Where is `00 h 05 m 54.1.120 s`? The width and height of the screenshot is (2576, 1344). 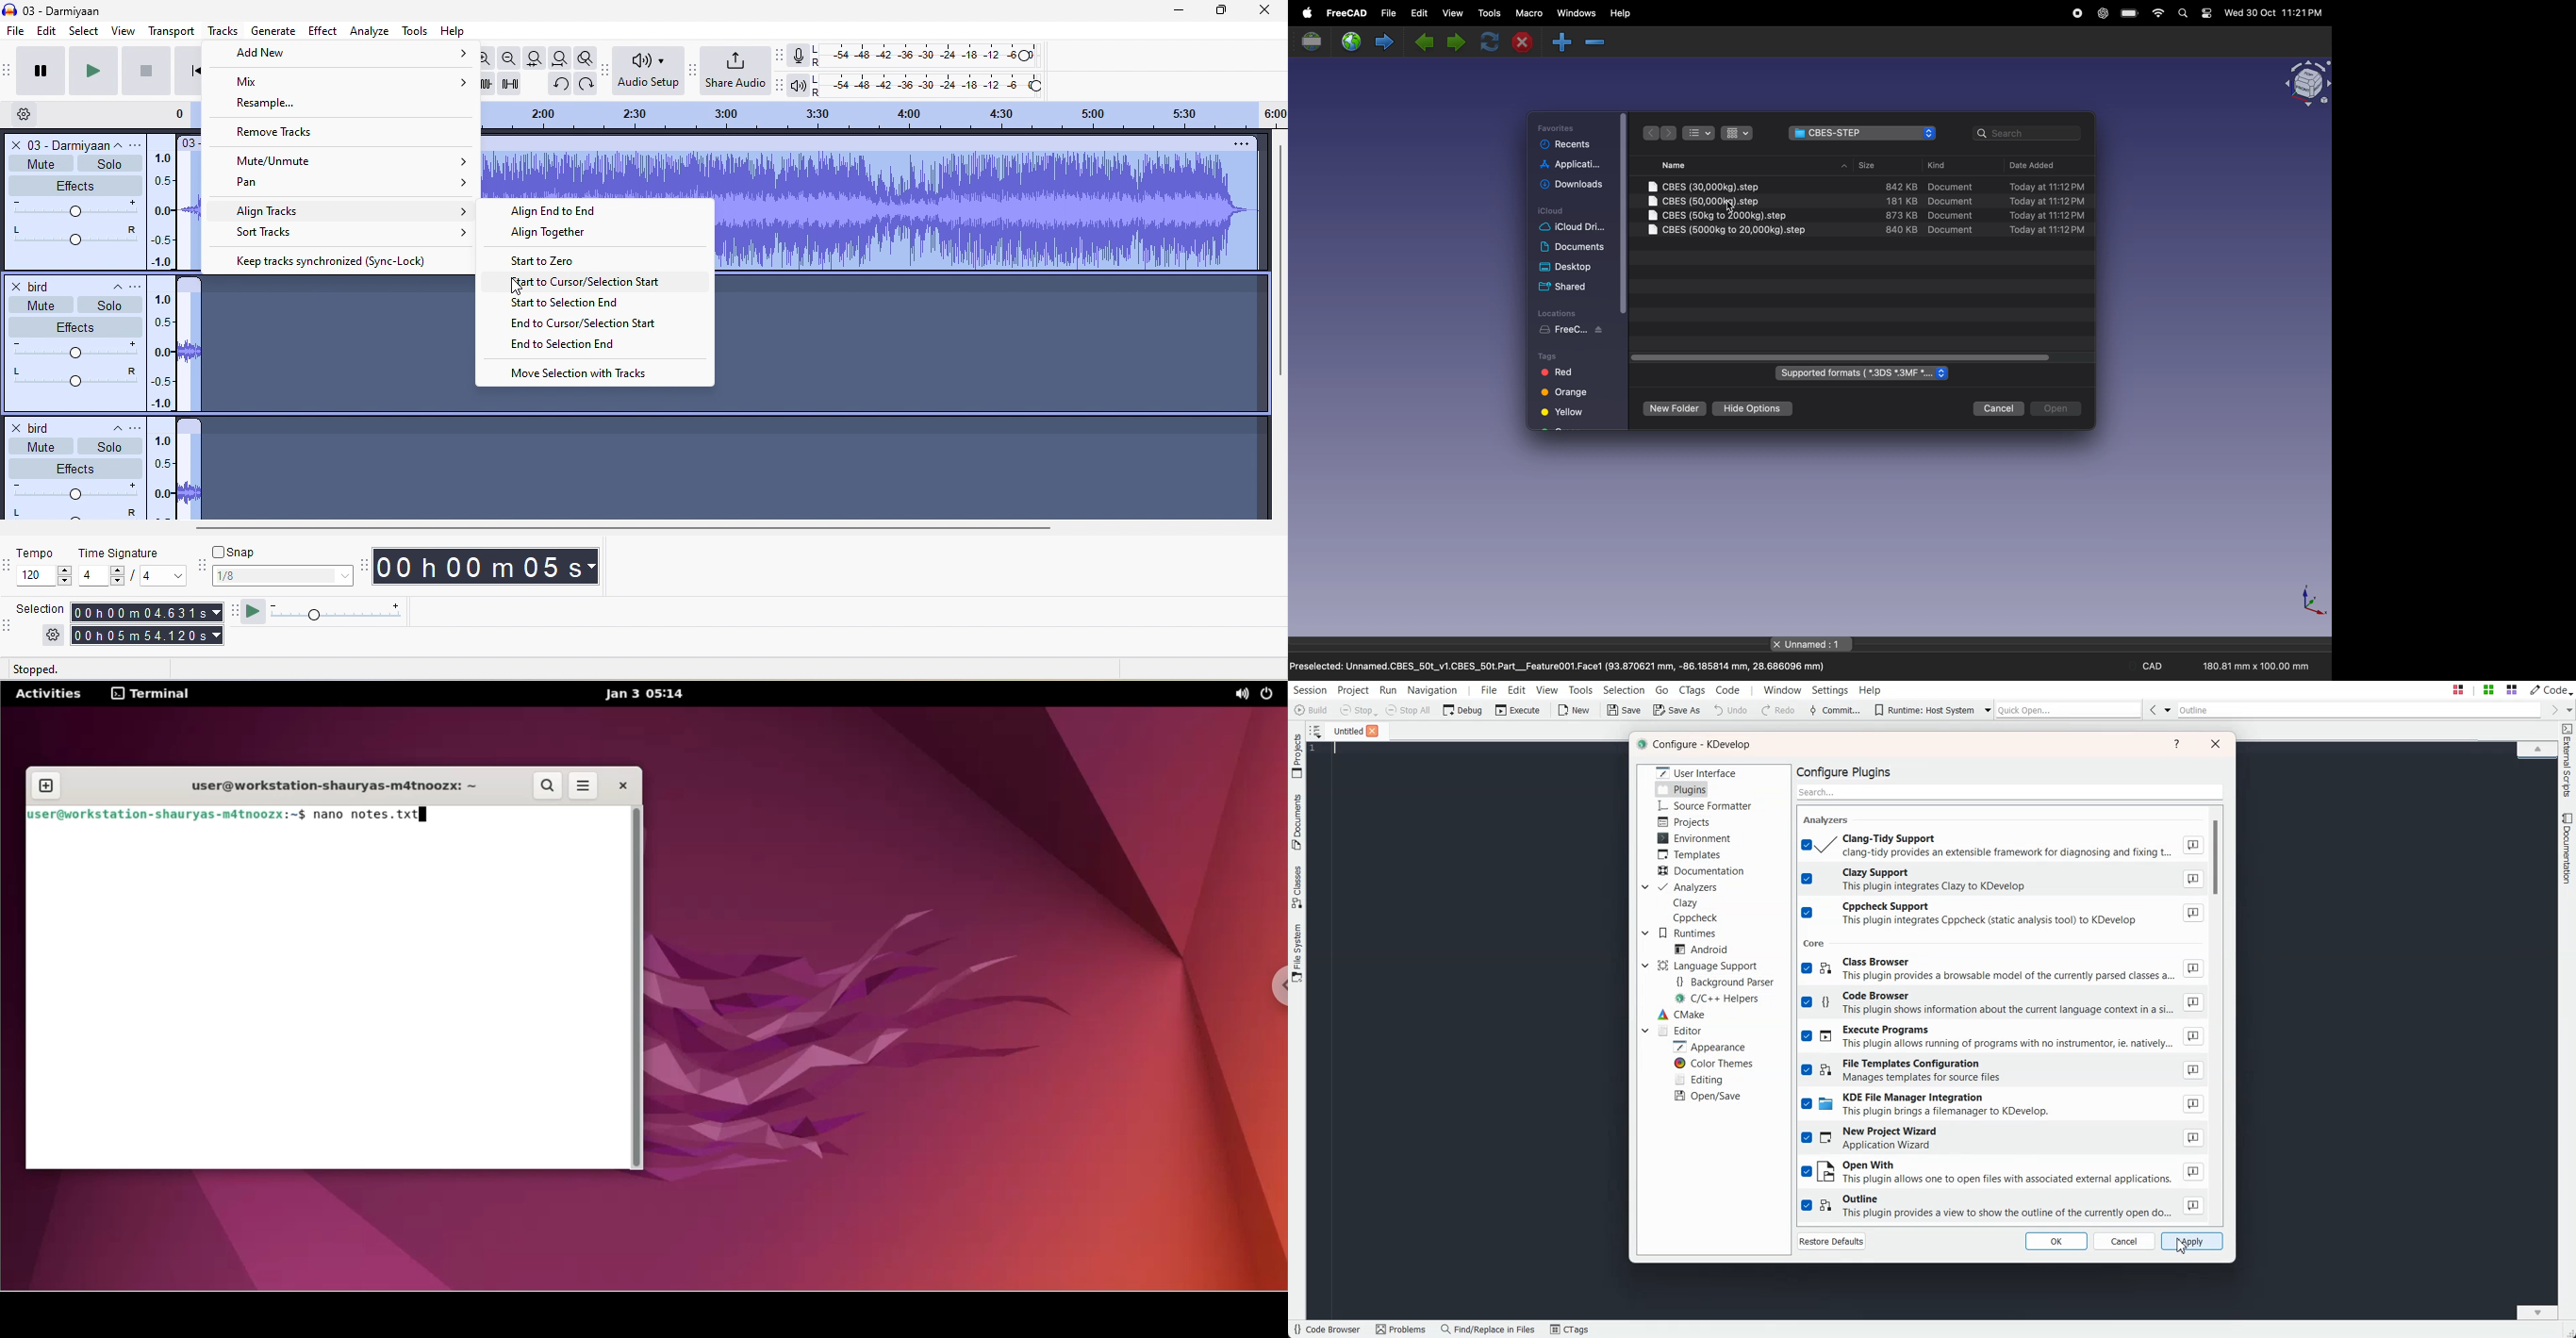 00 h 05 m 54.1.120 s is located at coordinates (145, 634).